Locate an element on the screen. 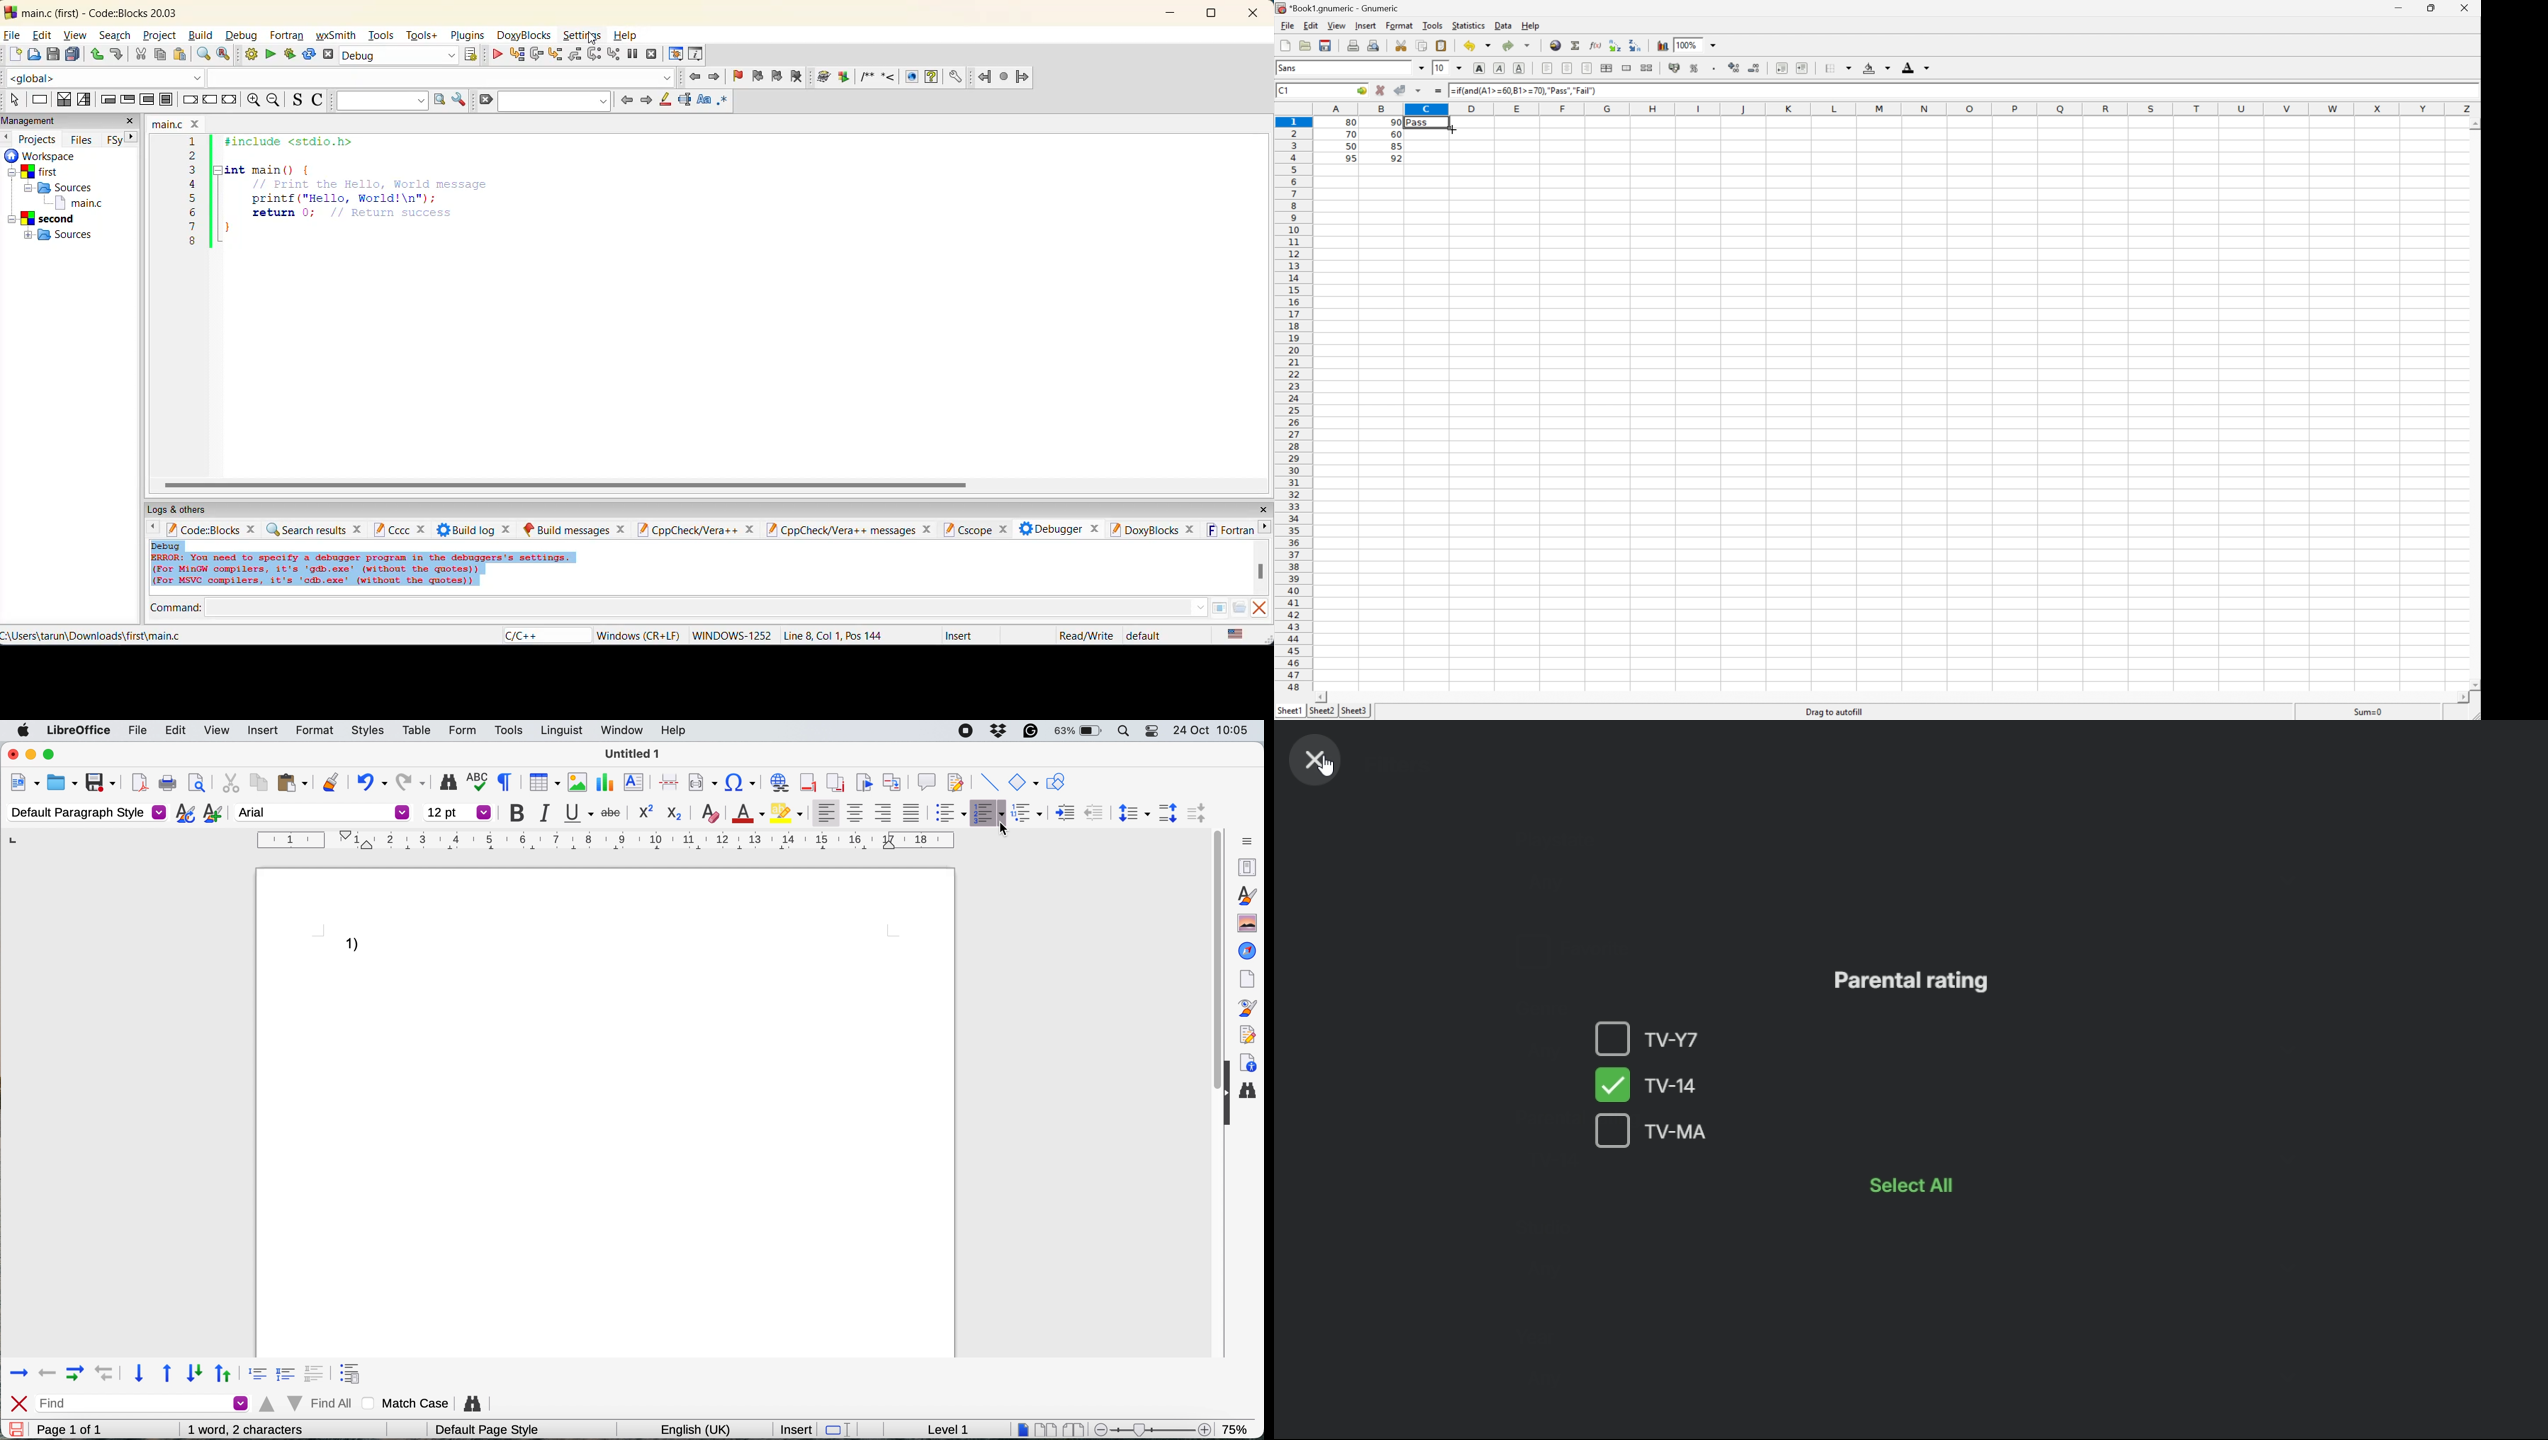 The height and width of the screenshot is (1456, 2548). help is located at coordinates (628, 35).